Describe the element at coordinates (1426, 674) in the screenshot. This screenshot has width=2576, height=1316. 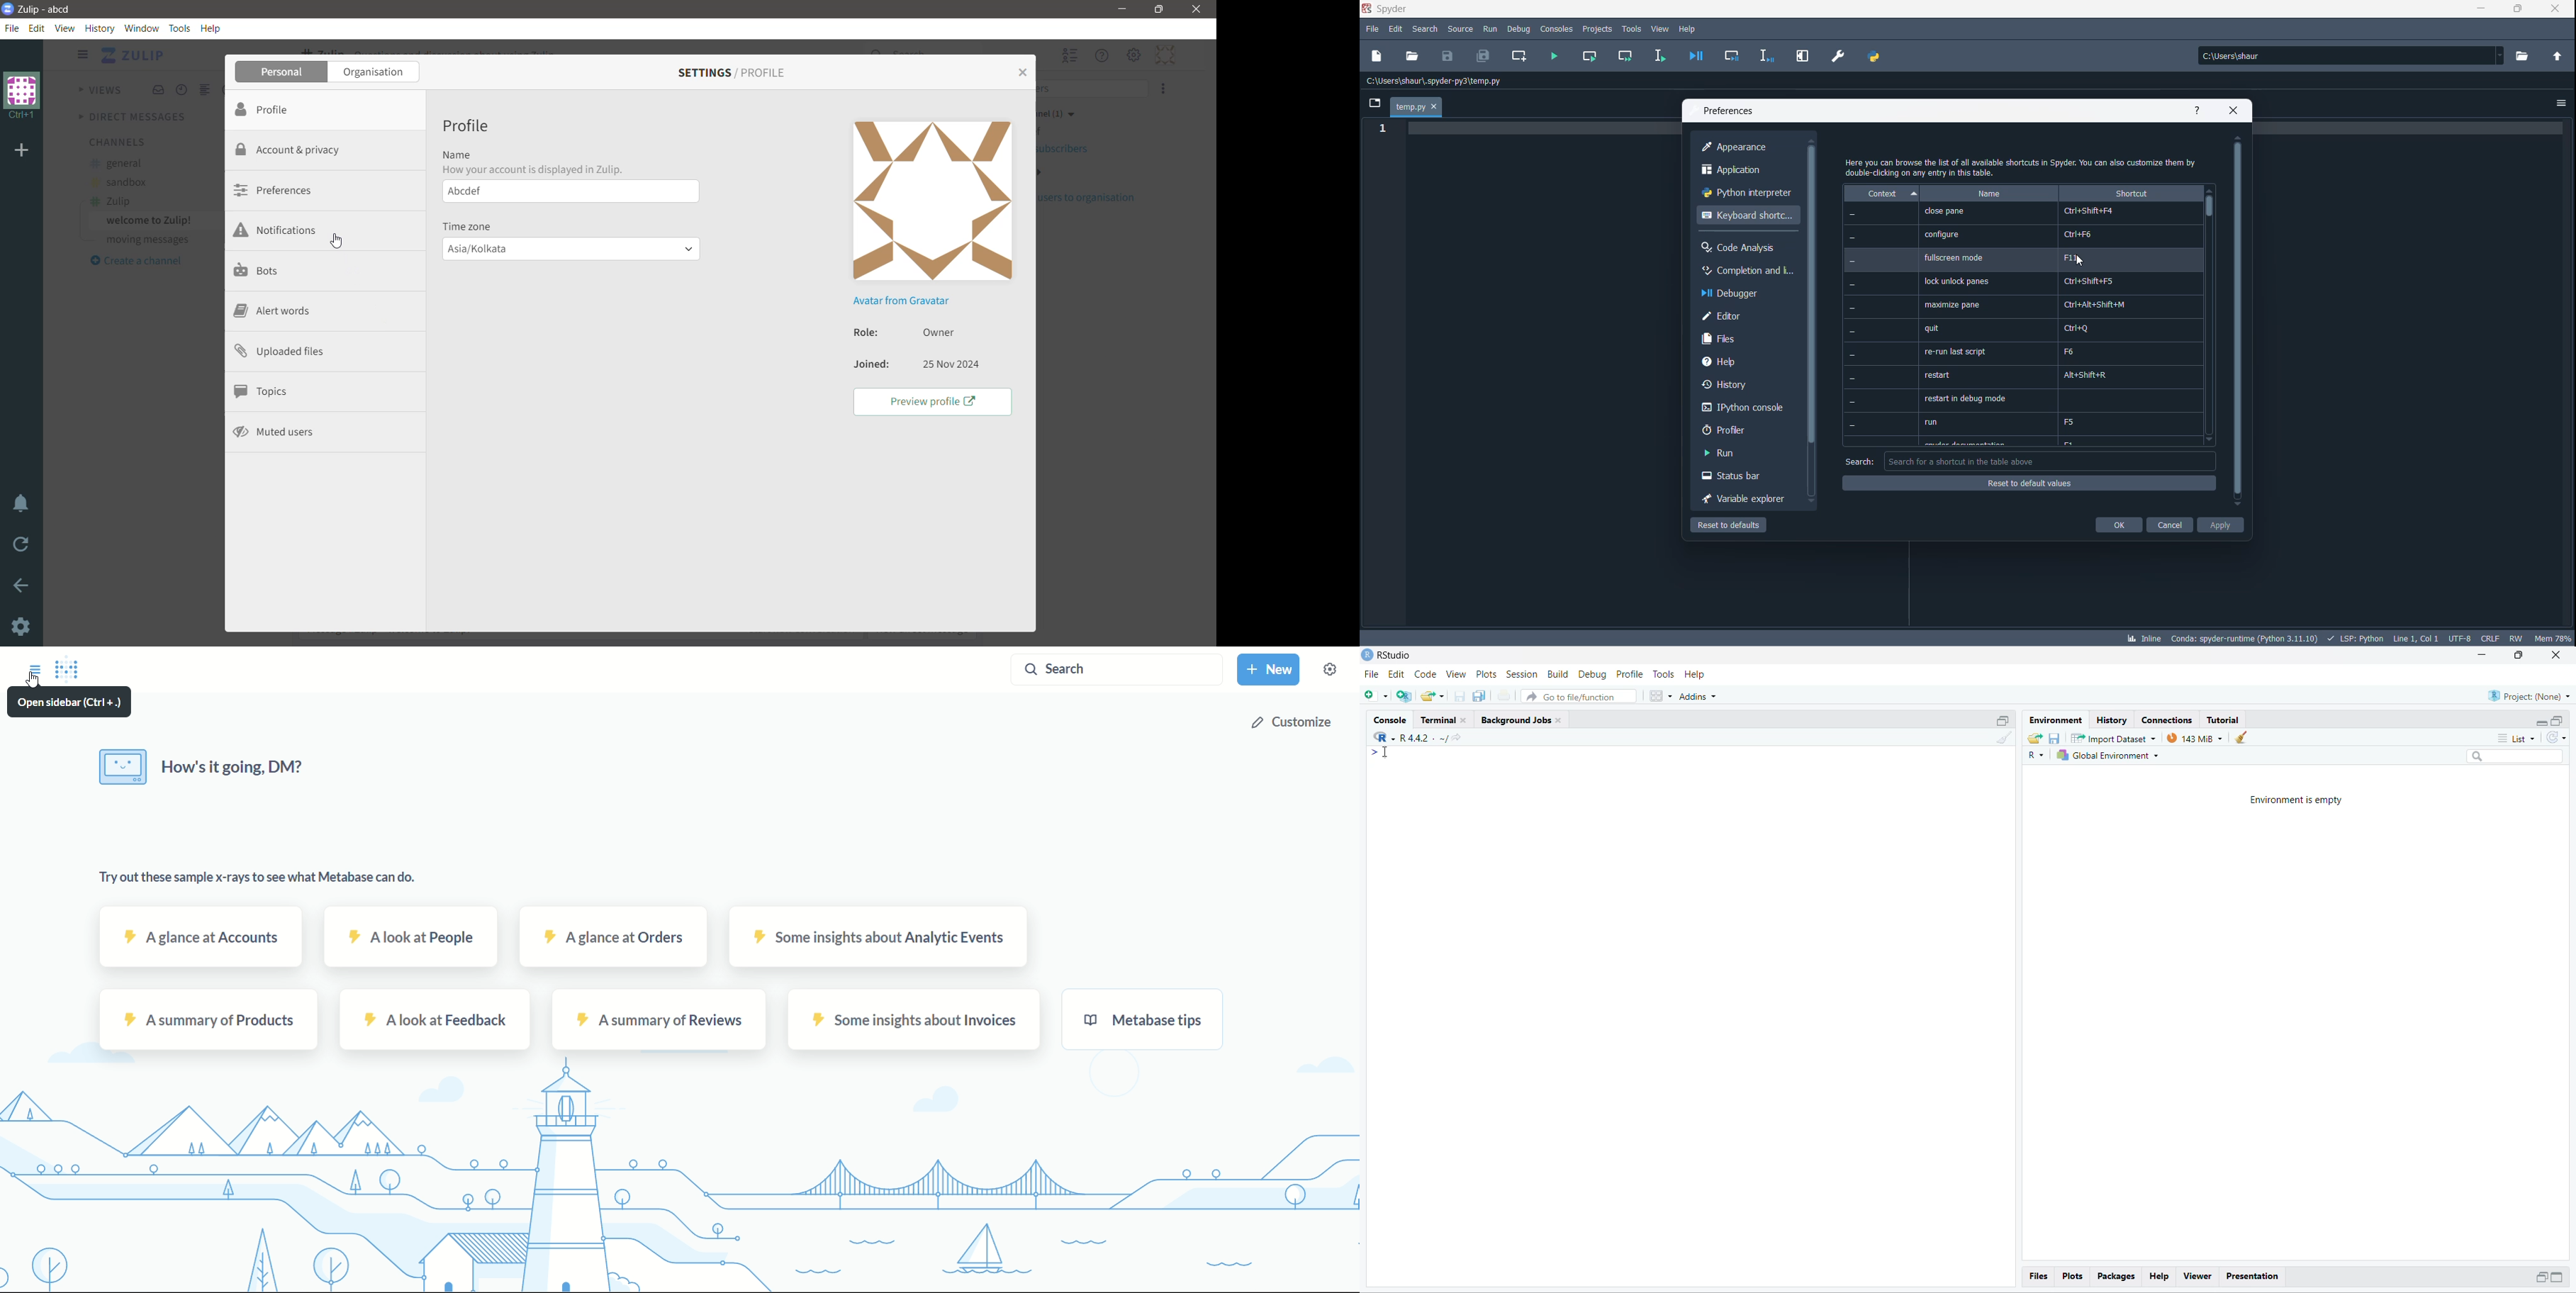
I see `code` at that location.